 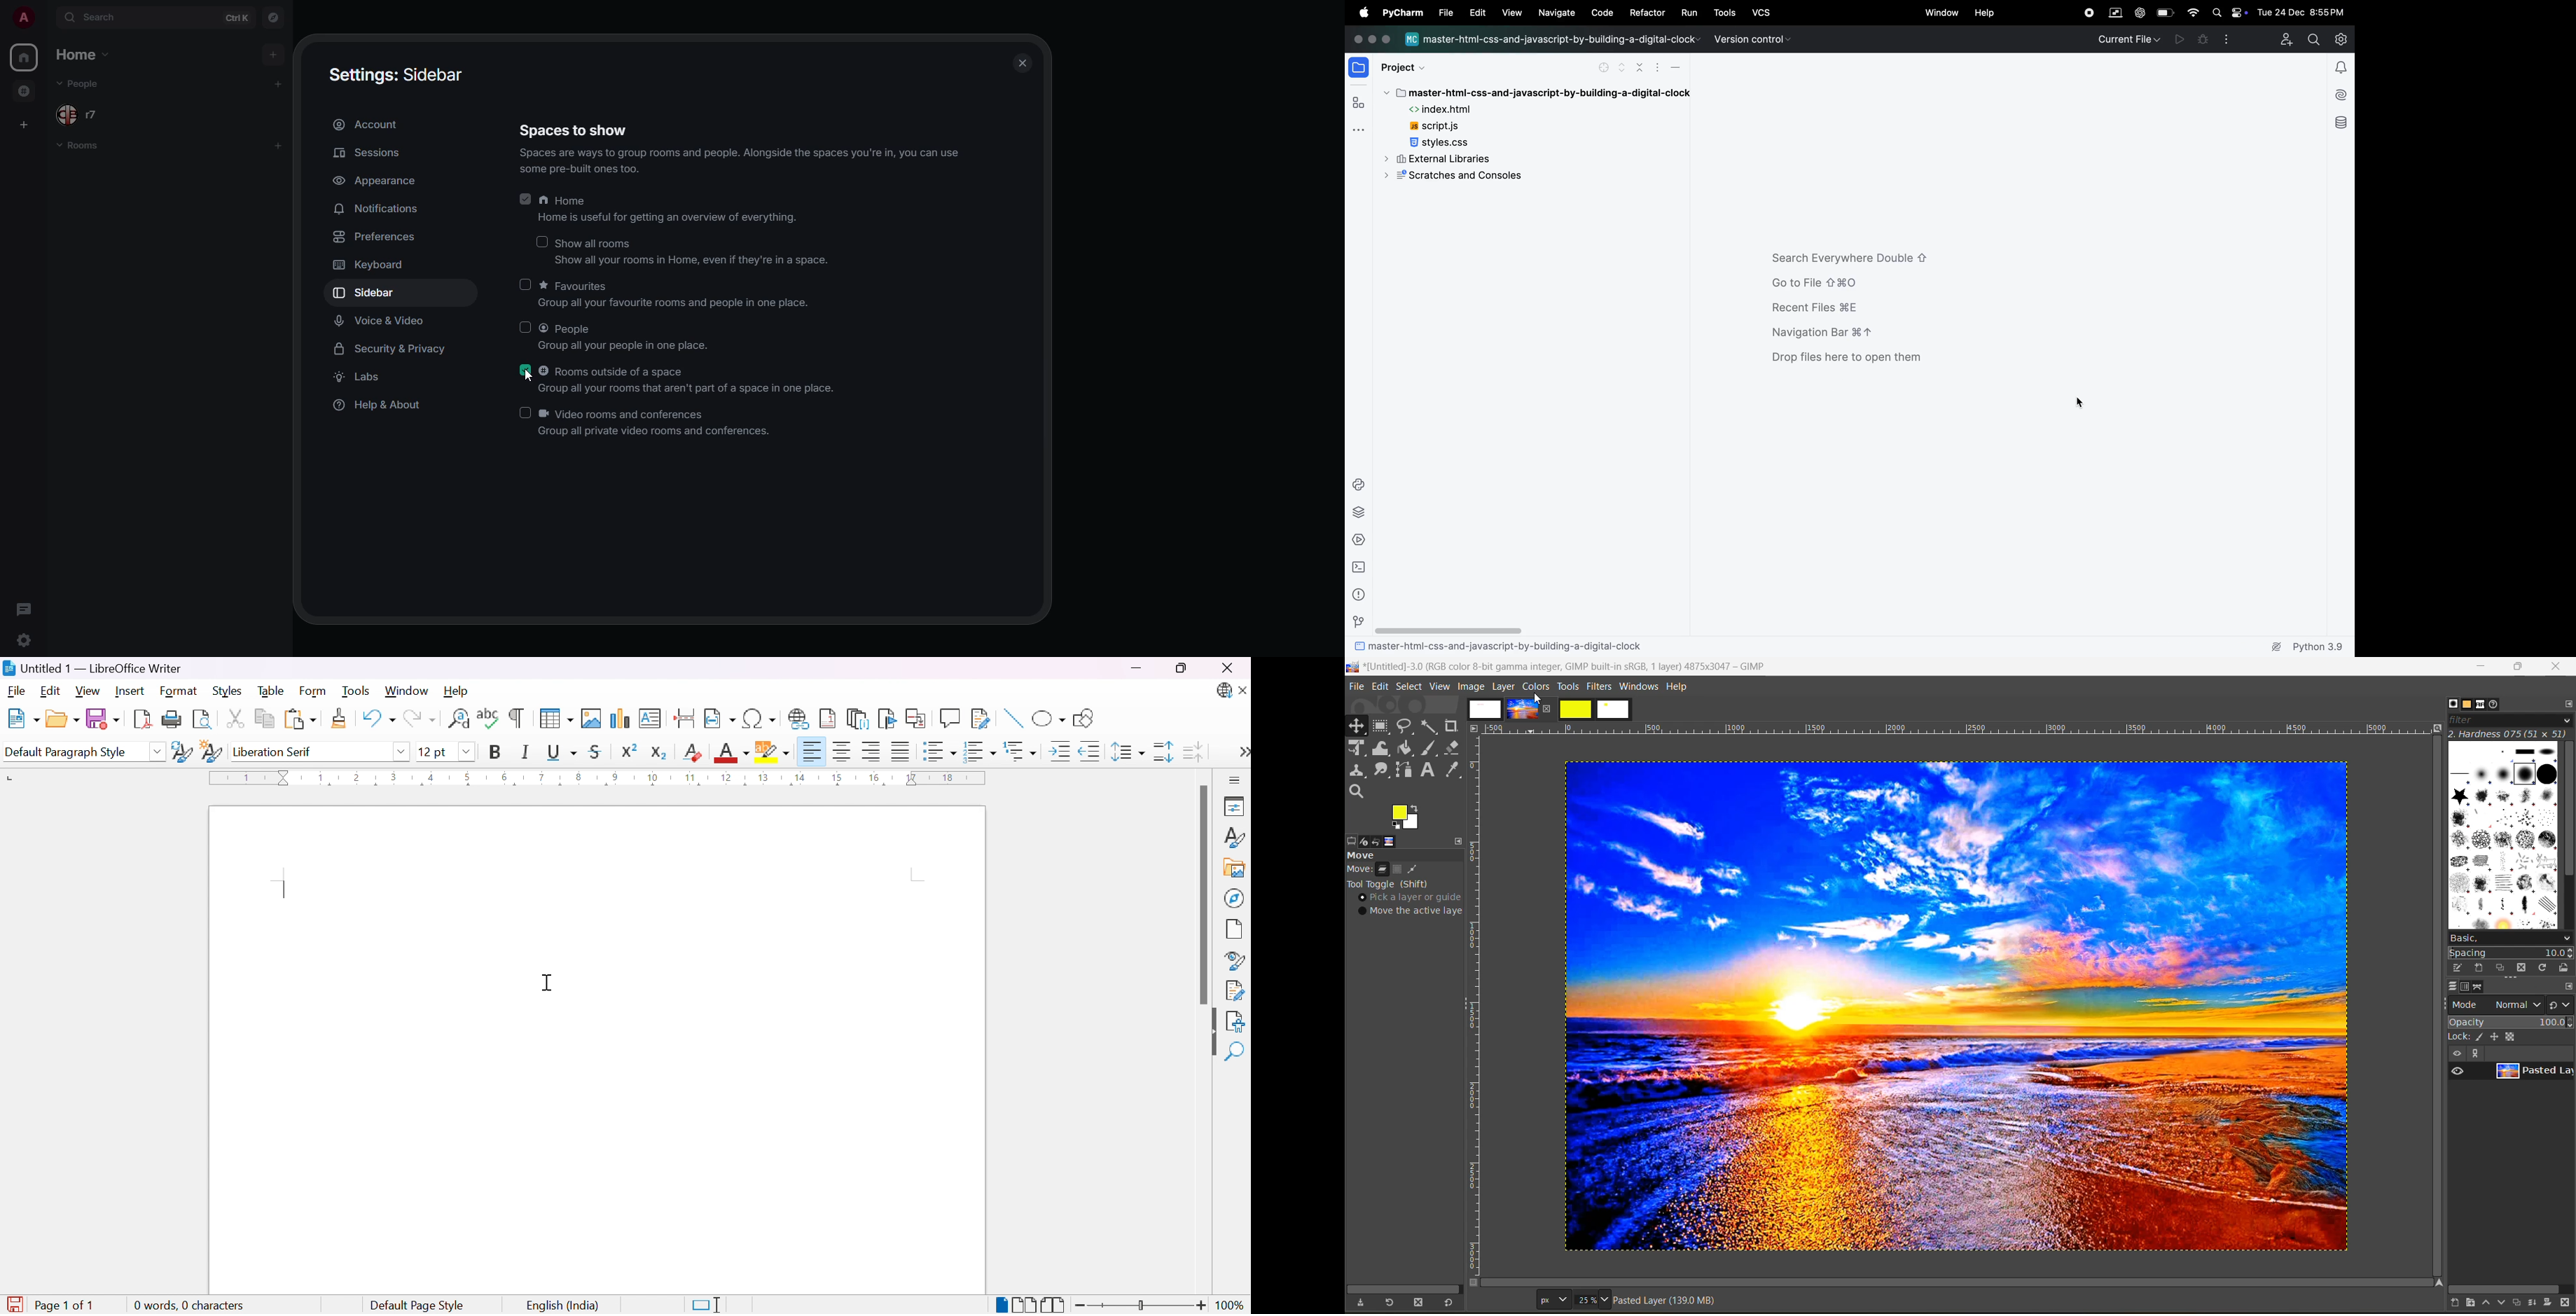 What do you see at coordinates (828, 718) in the screenshot?
I see `Insert footnote` at bounding box center [828, 718].